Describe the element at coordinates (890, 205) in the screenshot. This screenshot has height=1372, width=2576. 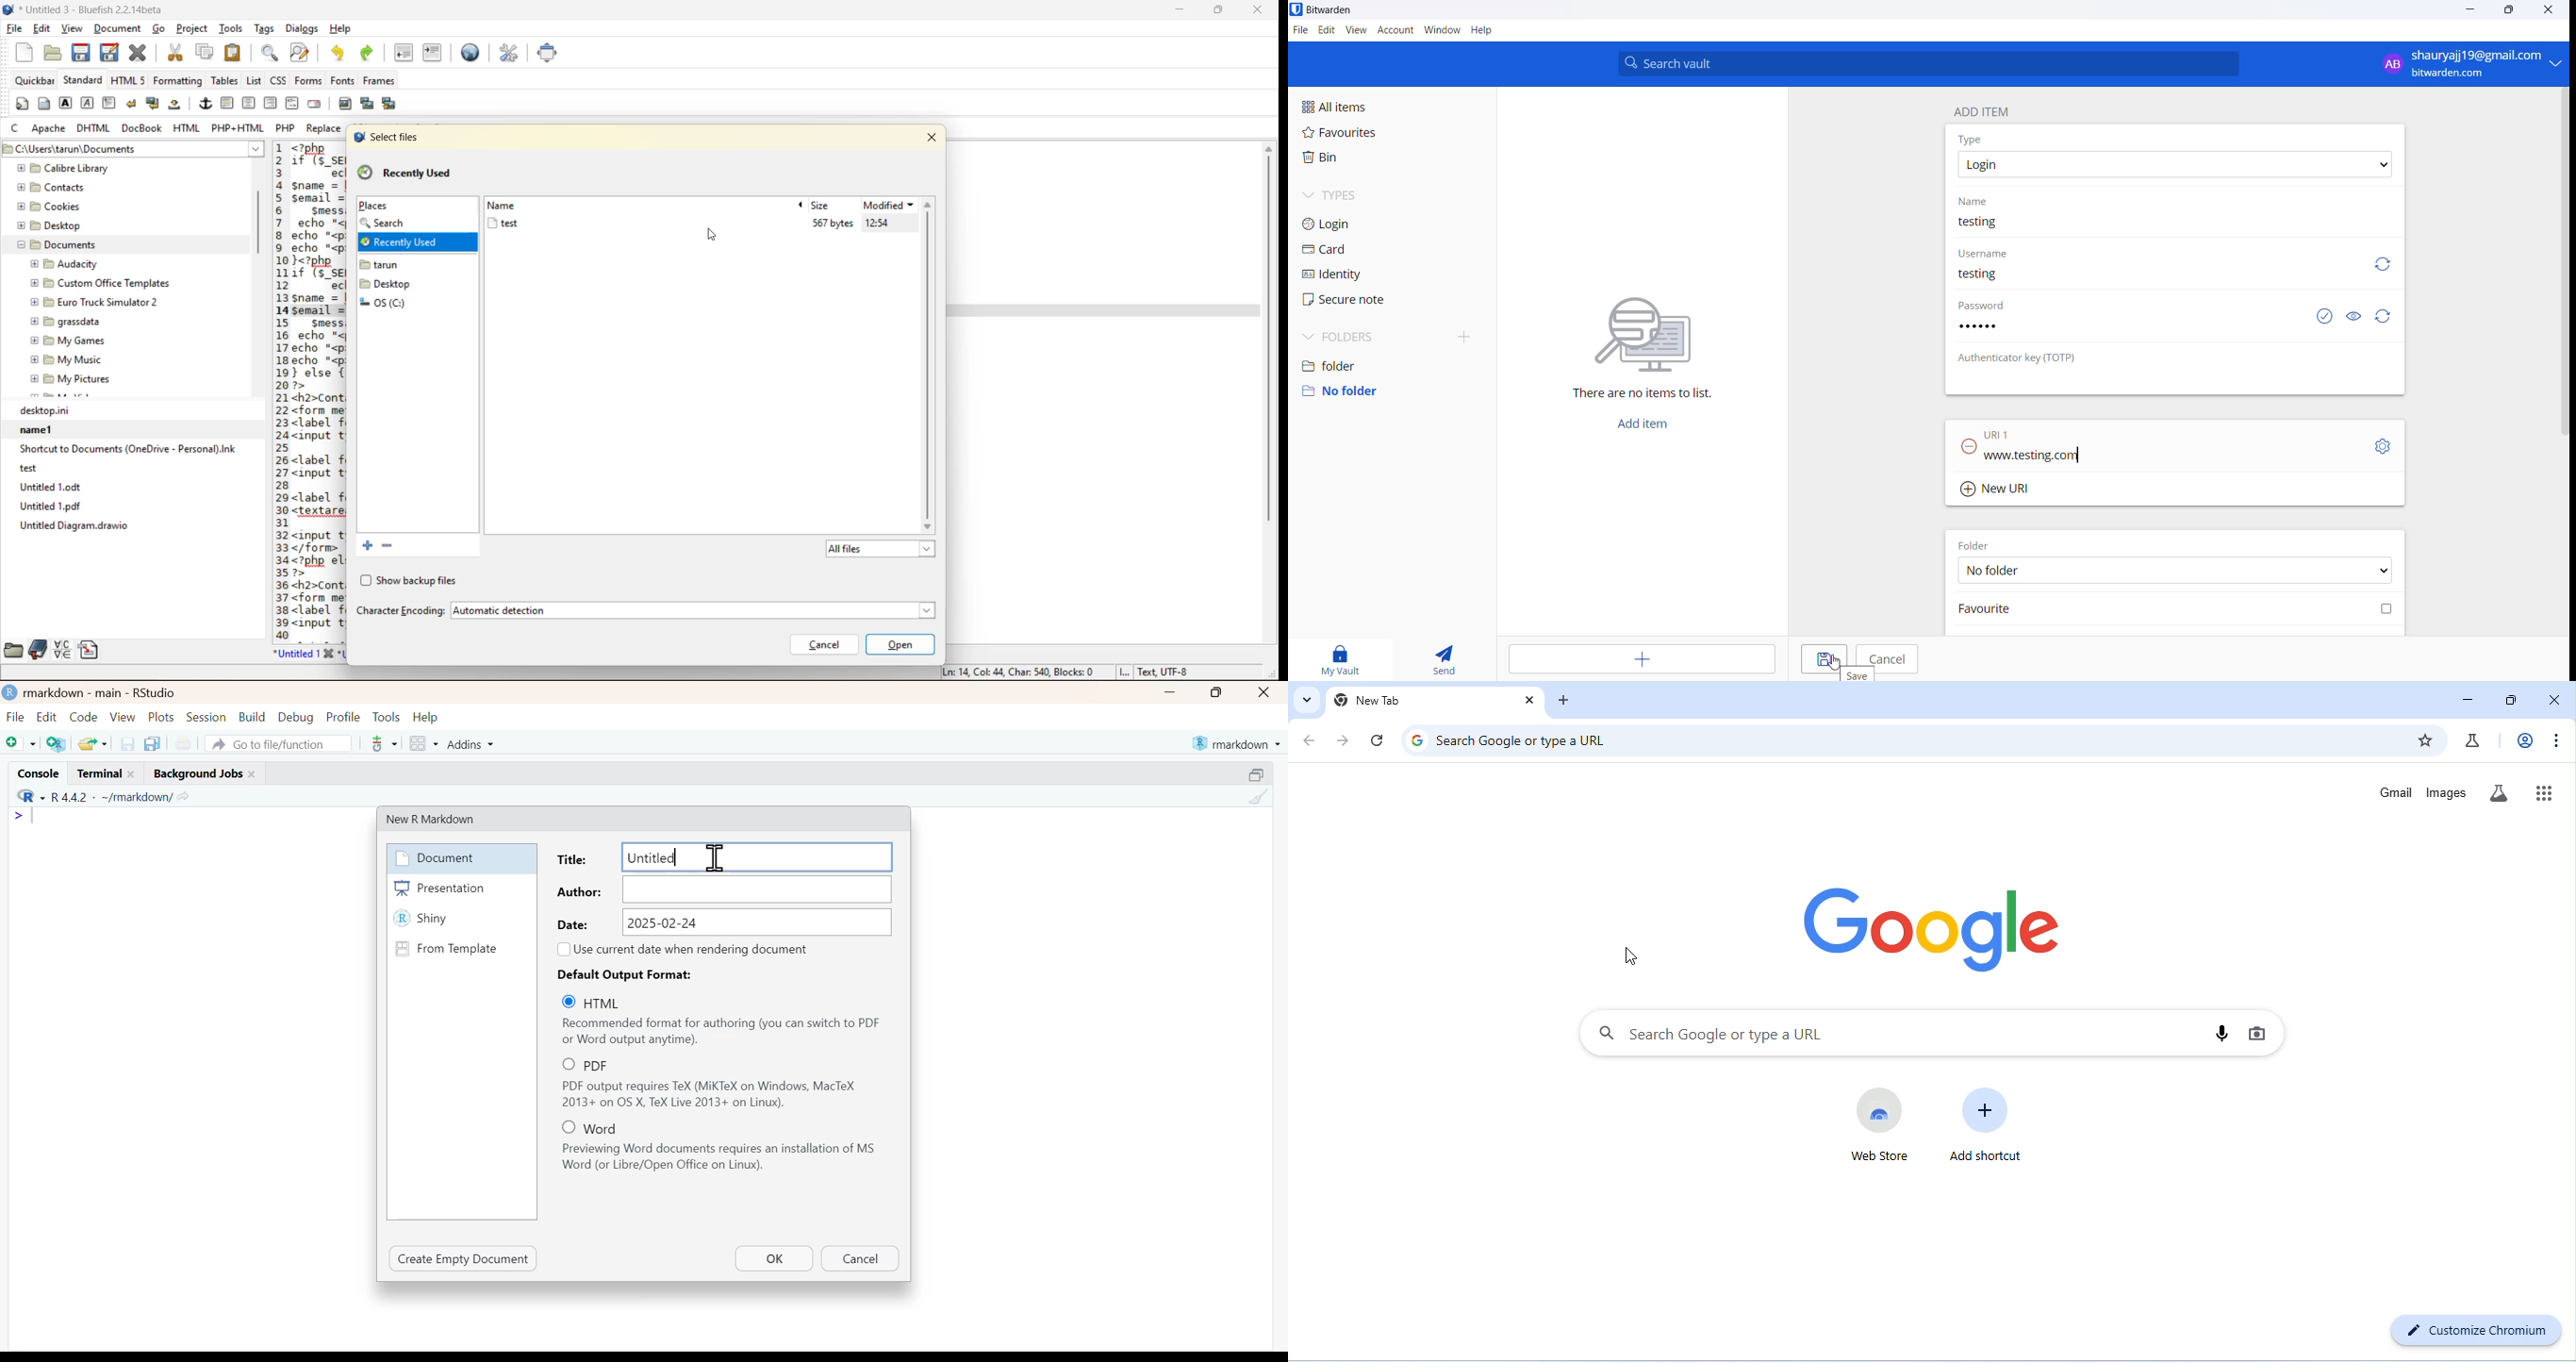
I see `modified` at that location.